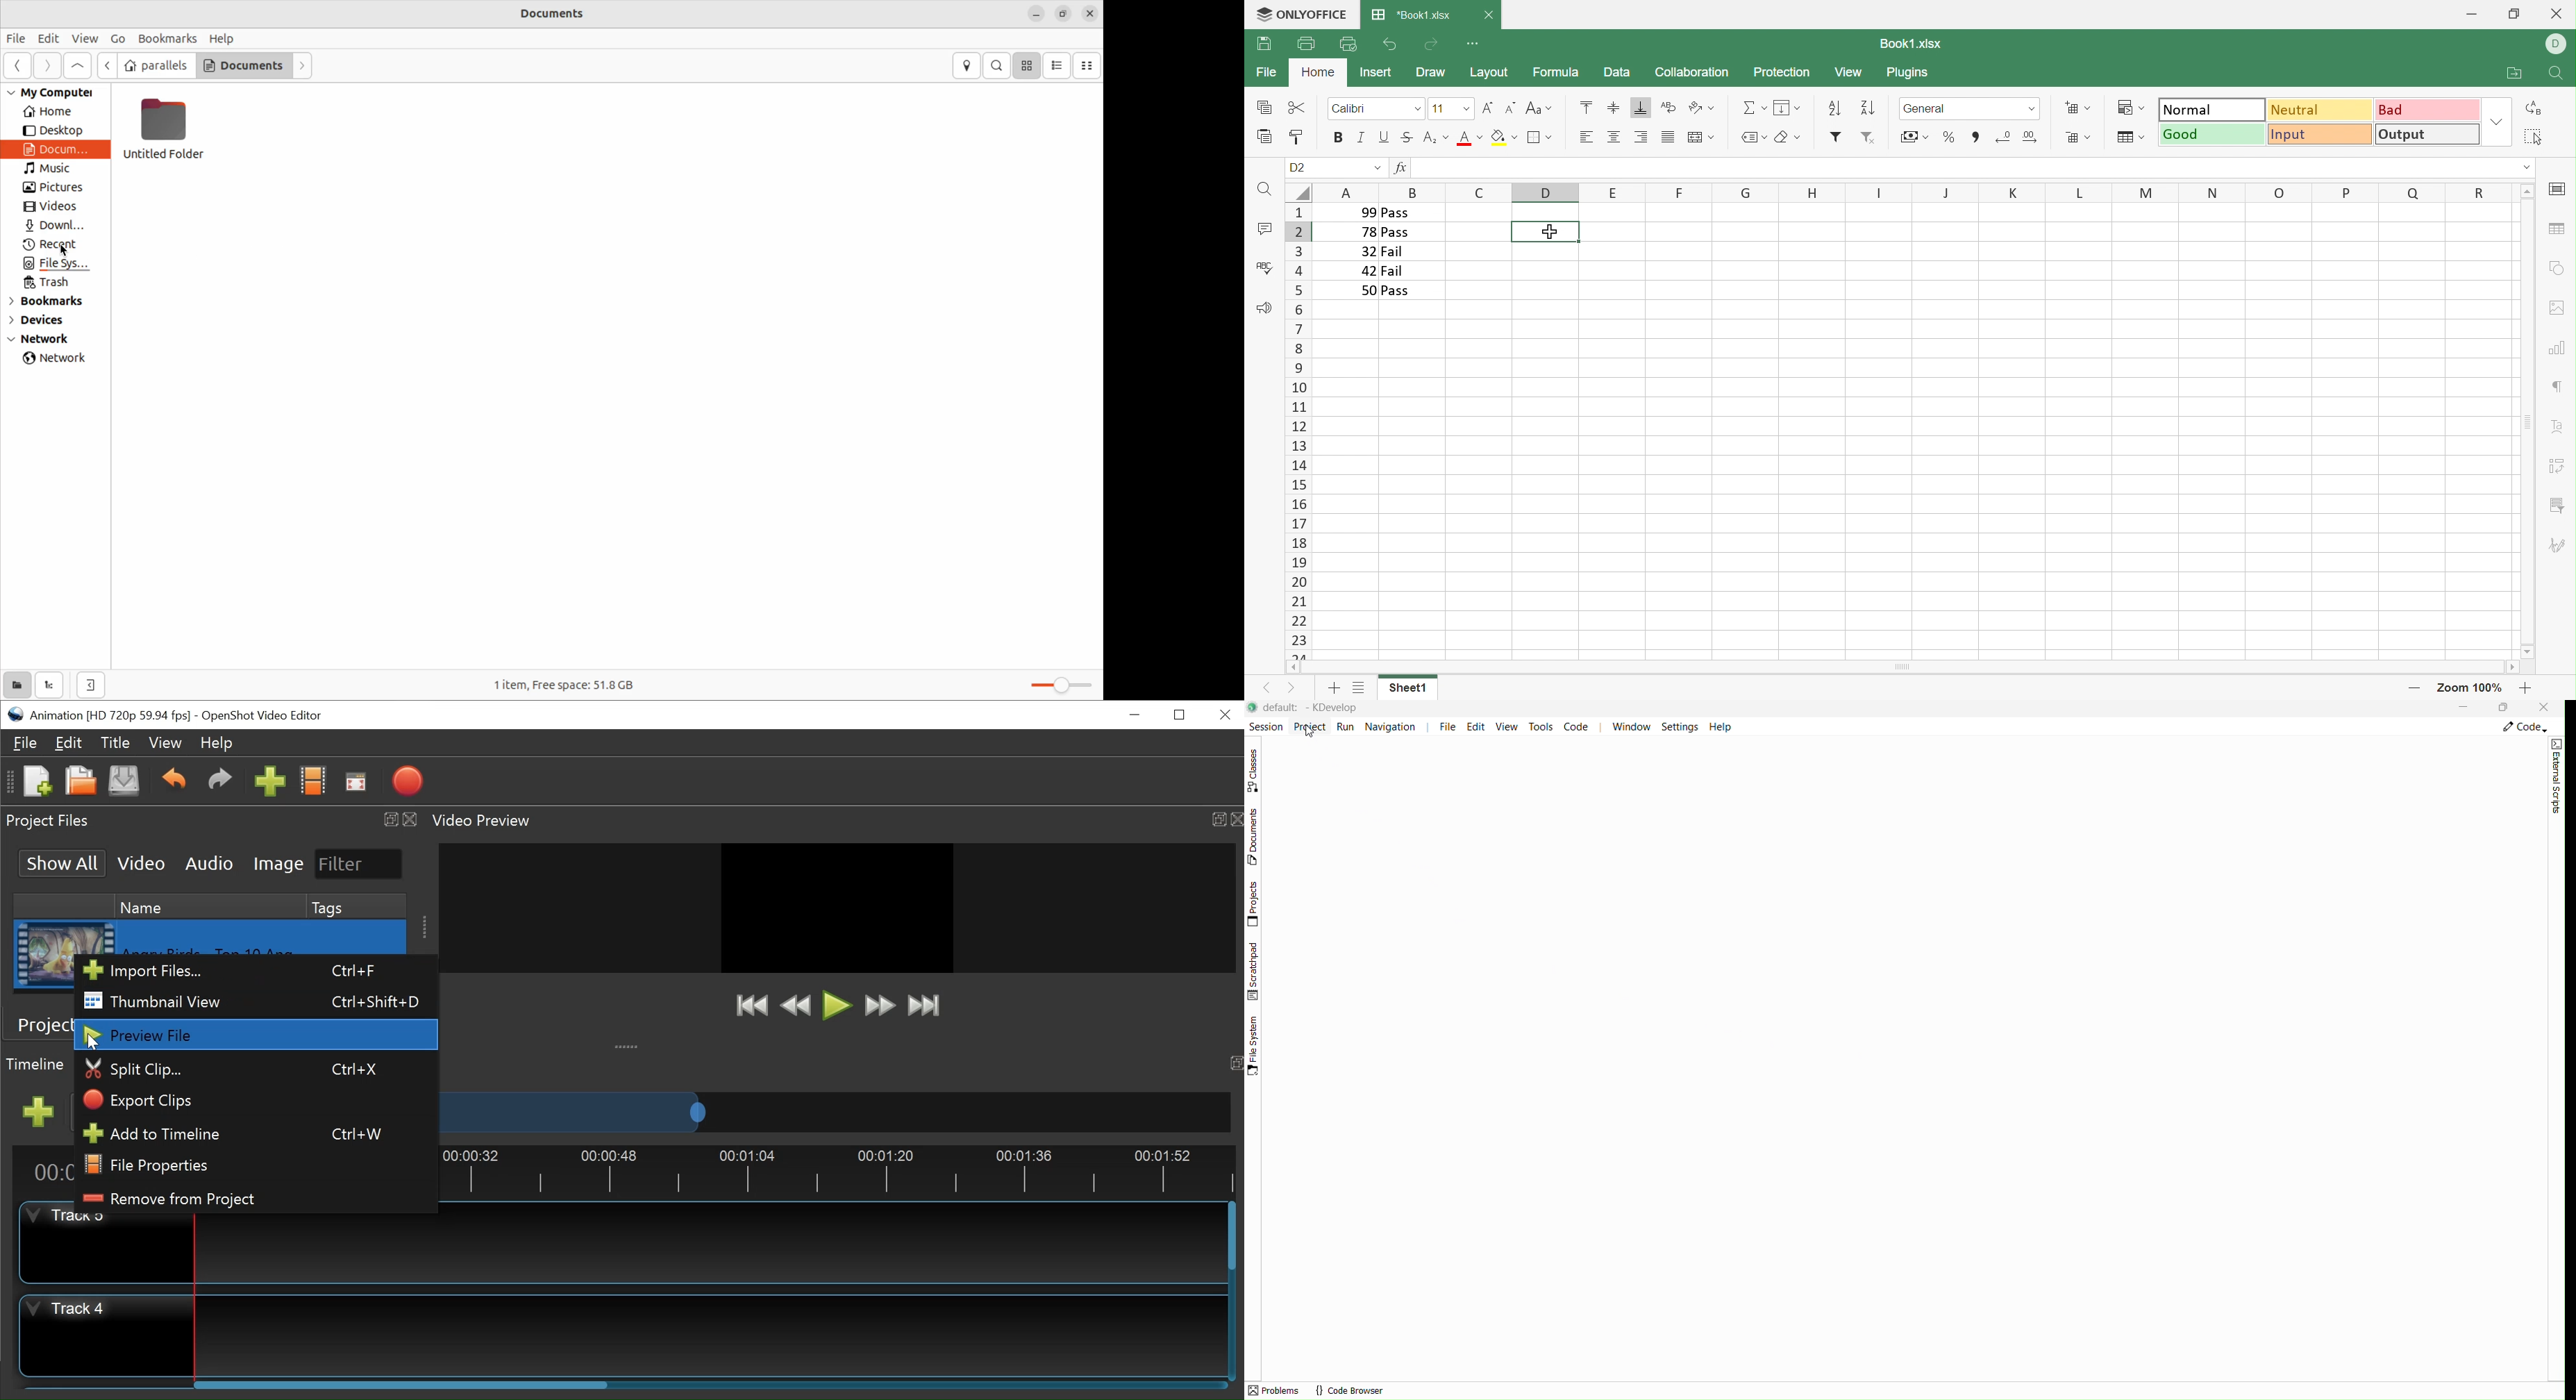  What do you see at coordinates (1869, 108) in the screenshot?
I see `Sort descending` at bounding box center [1869, 108].